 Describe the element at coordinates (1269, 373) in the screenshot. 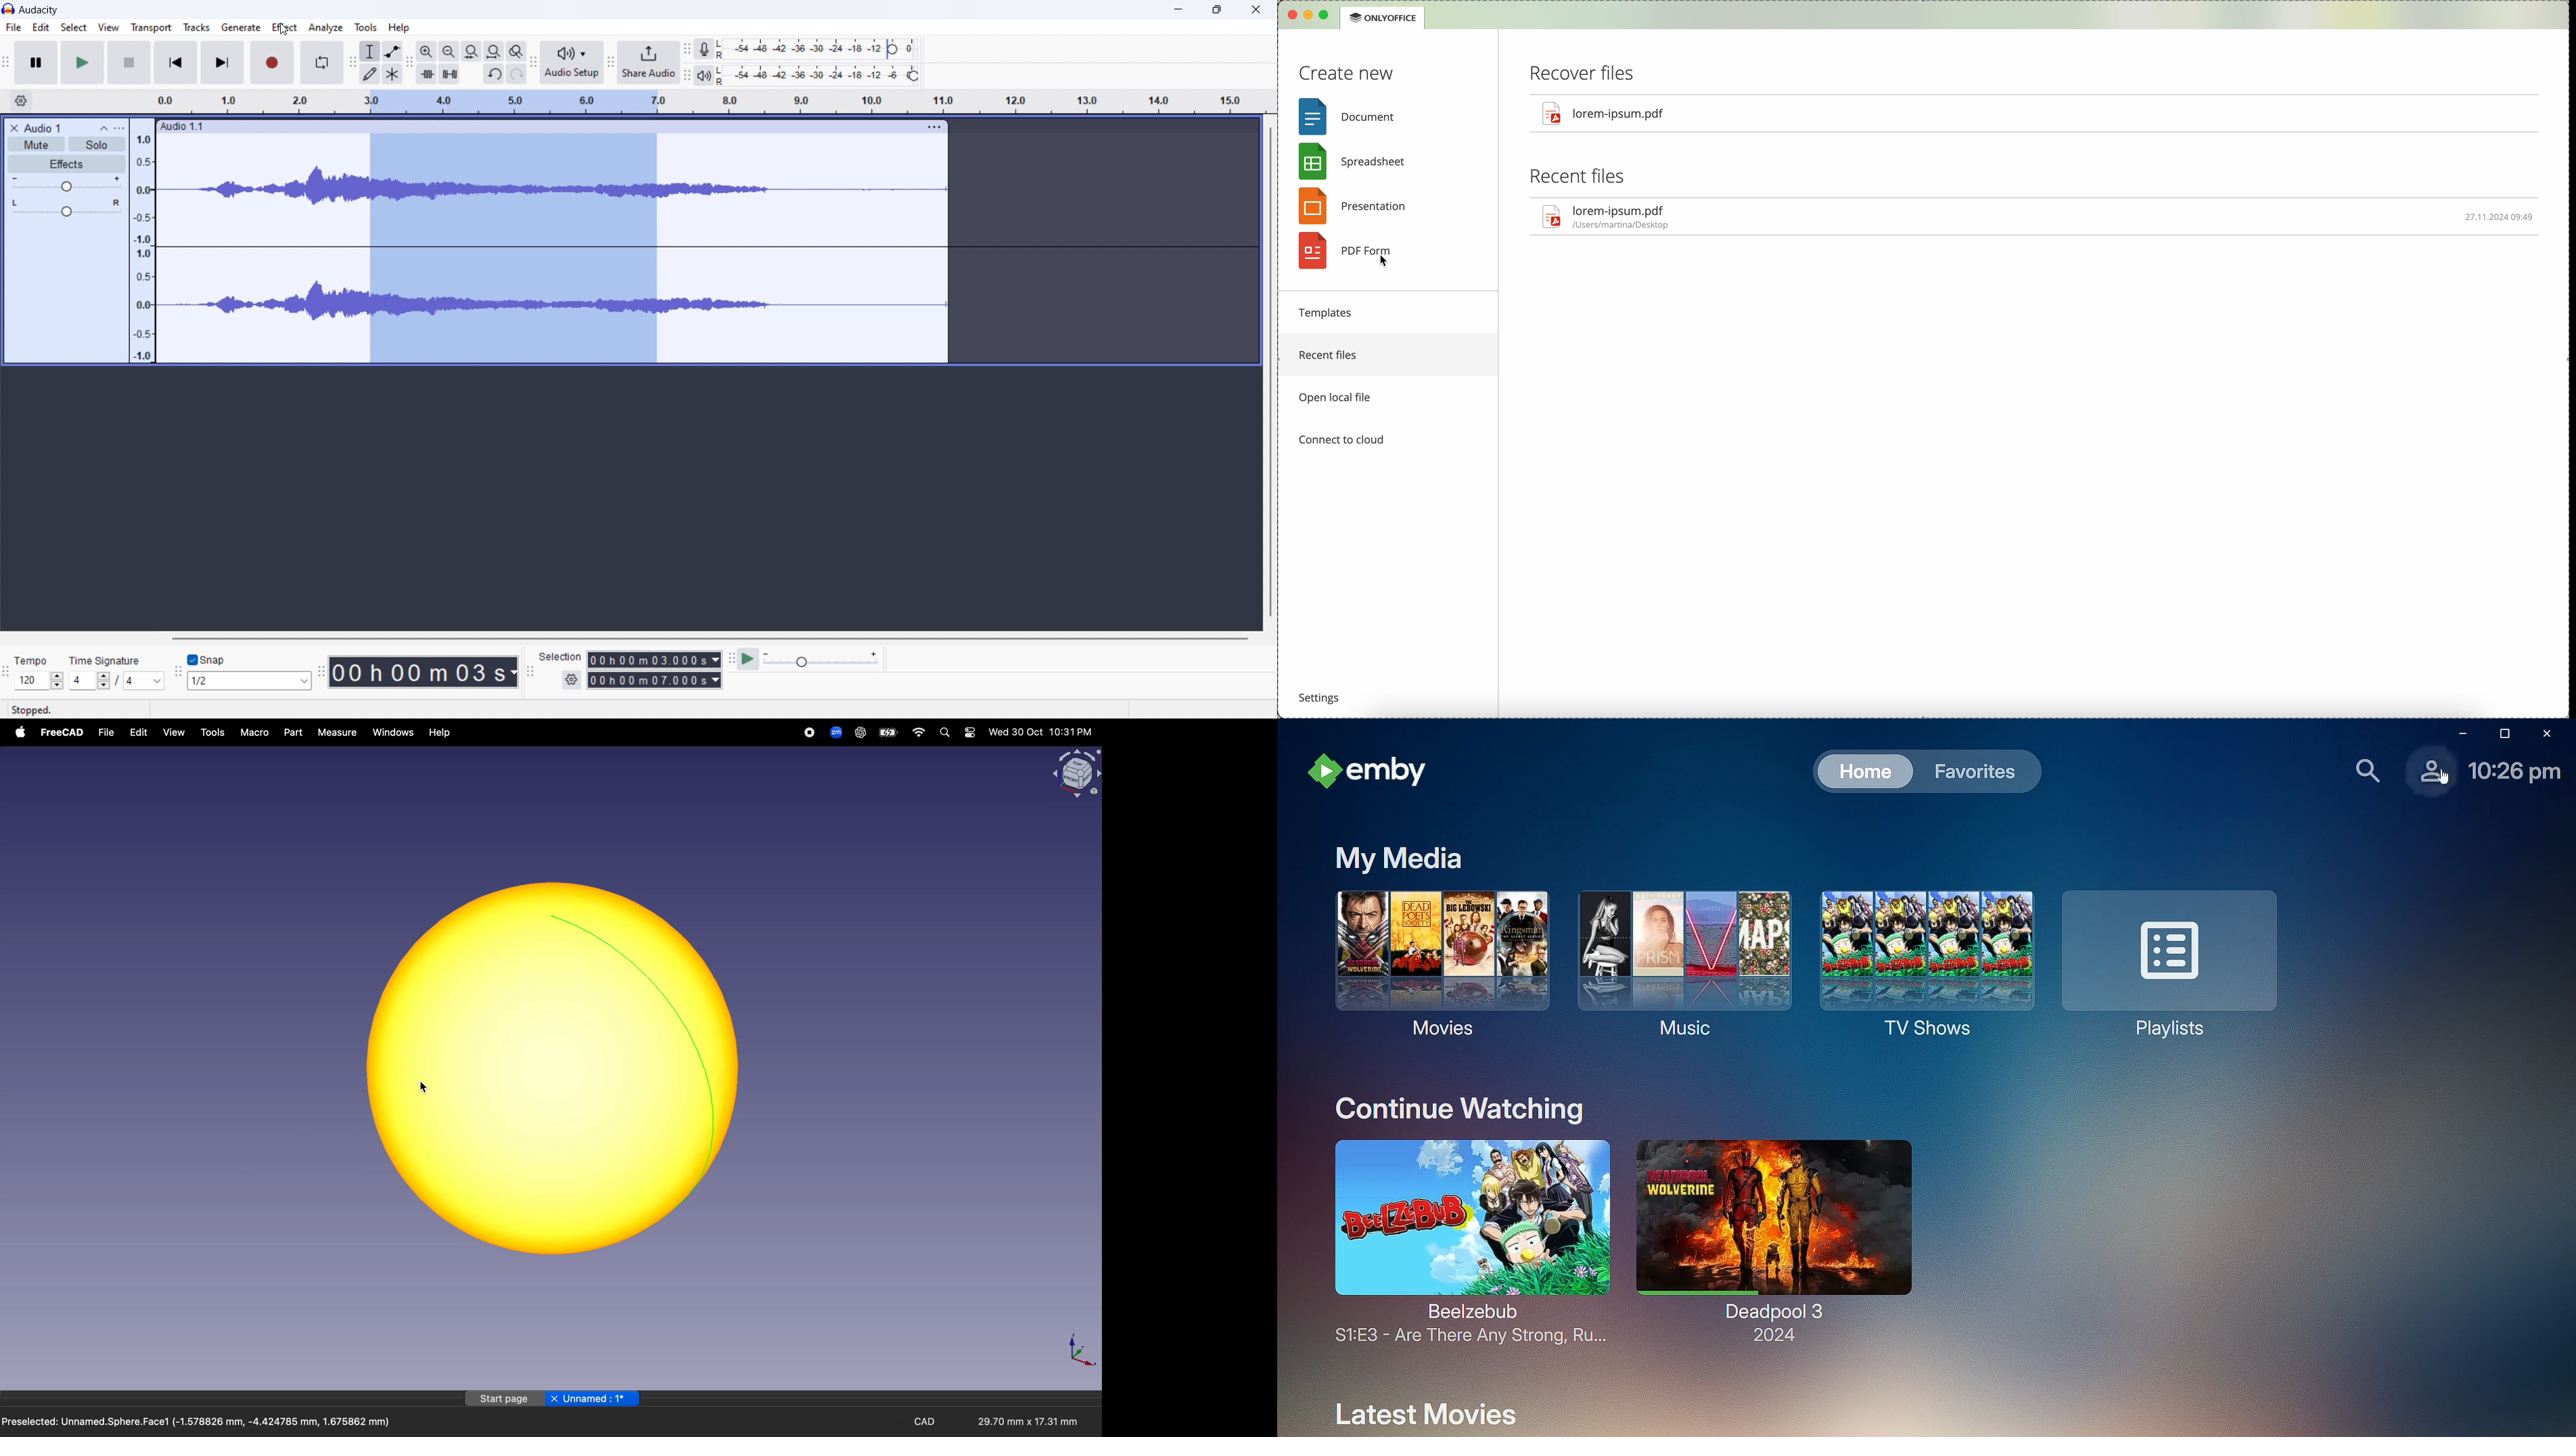

I see `vertical scrollbar` at that location.